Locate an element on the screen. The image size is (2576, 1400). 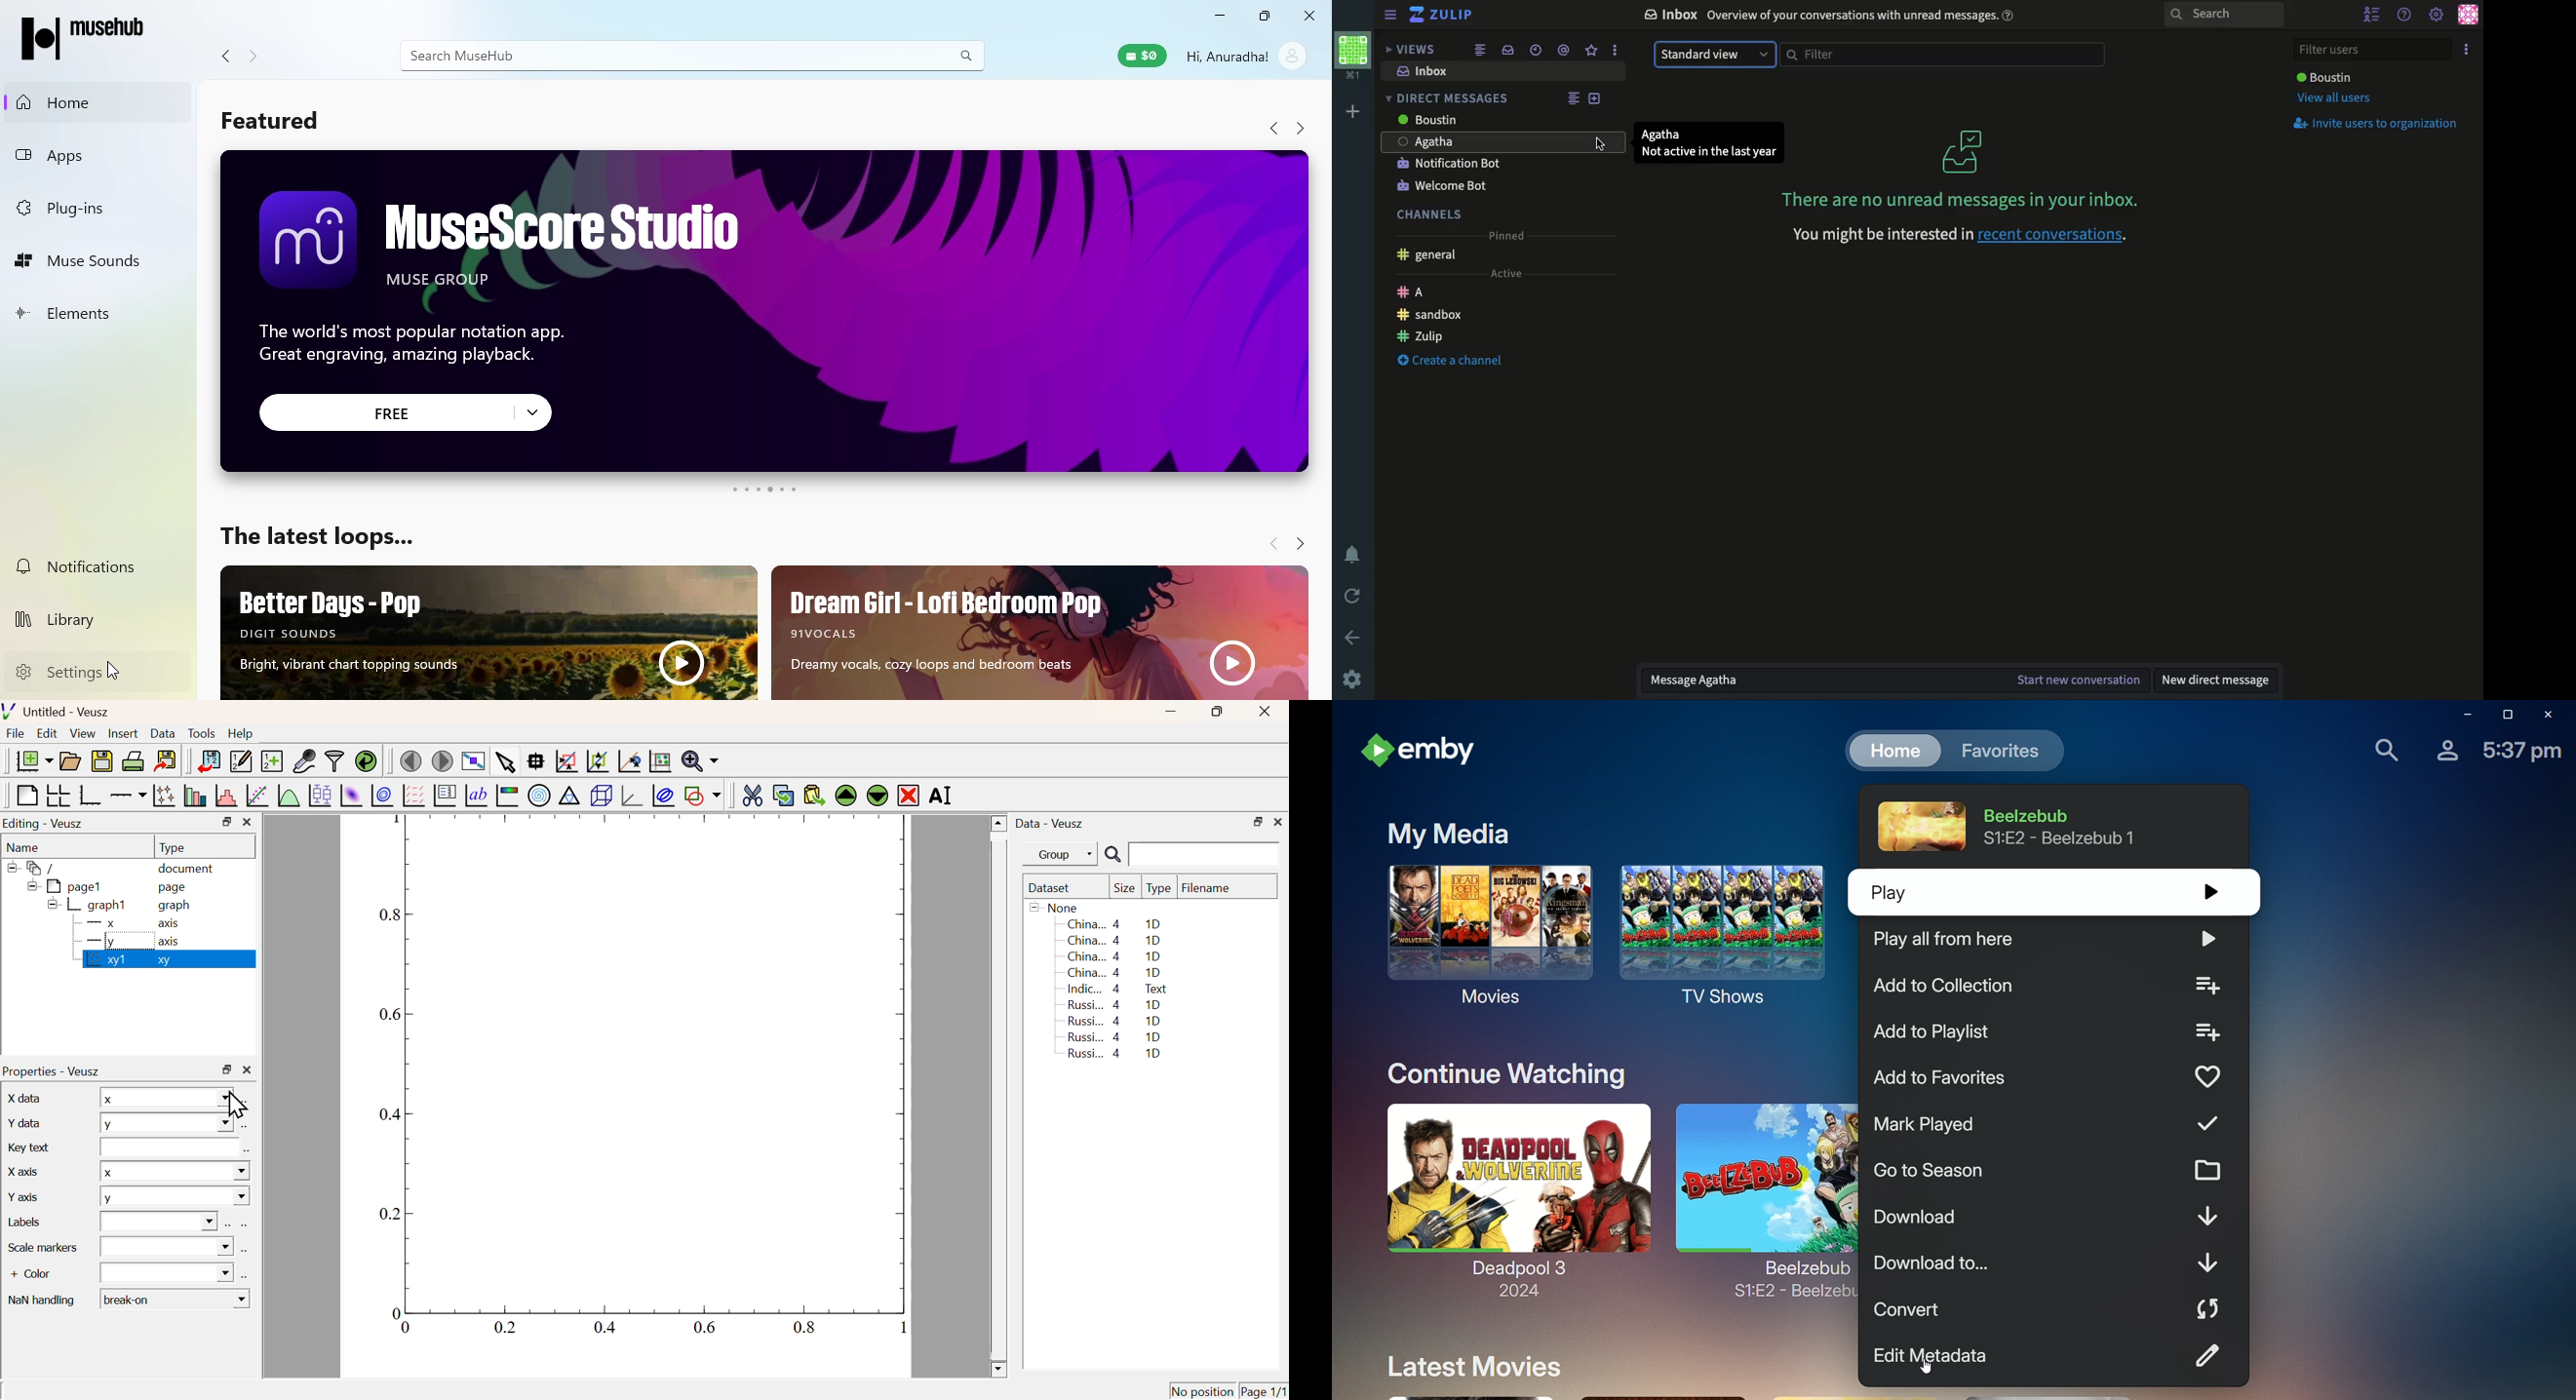
Home is located at coordinates (88, 101).